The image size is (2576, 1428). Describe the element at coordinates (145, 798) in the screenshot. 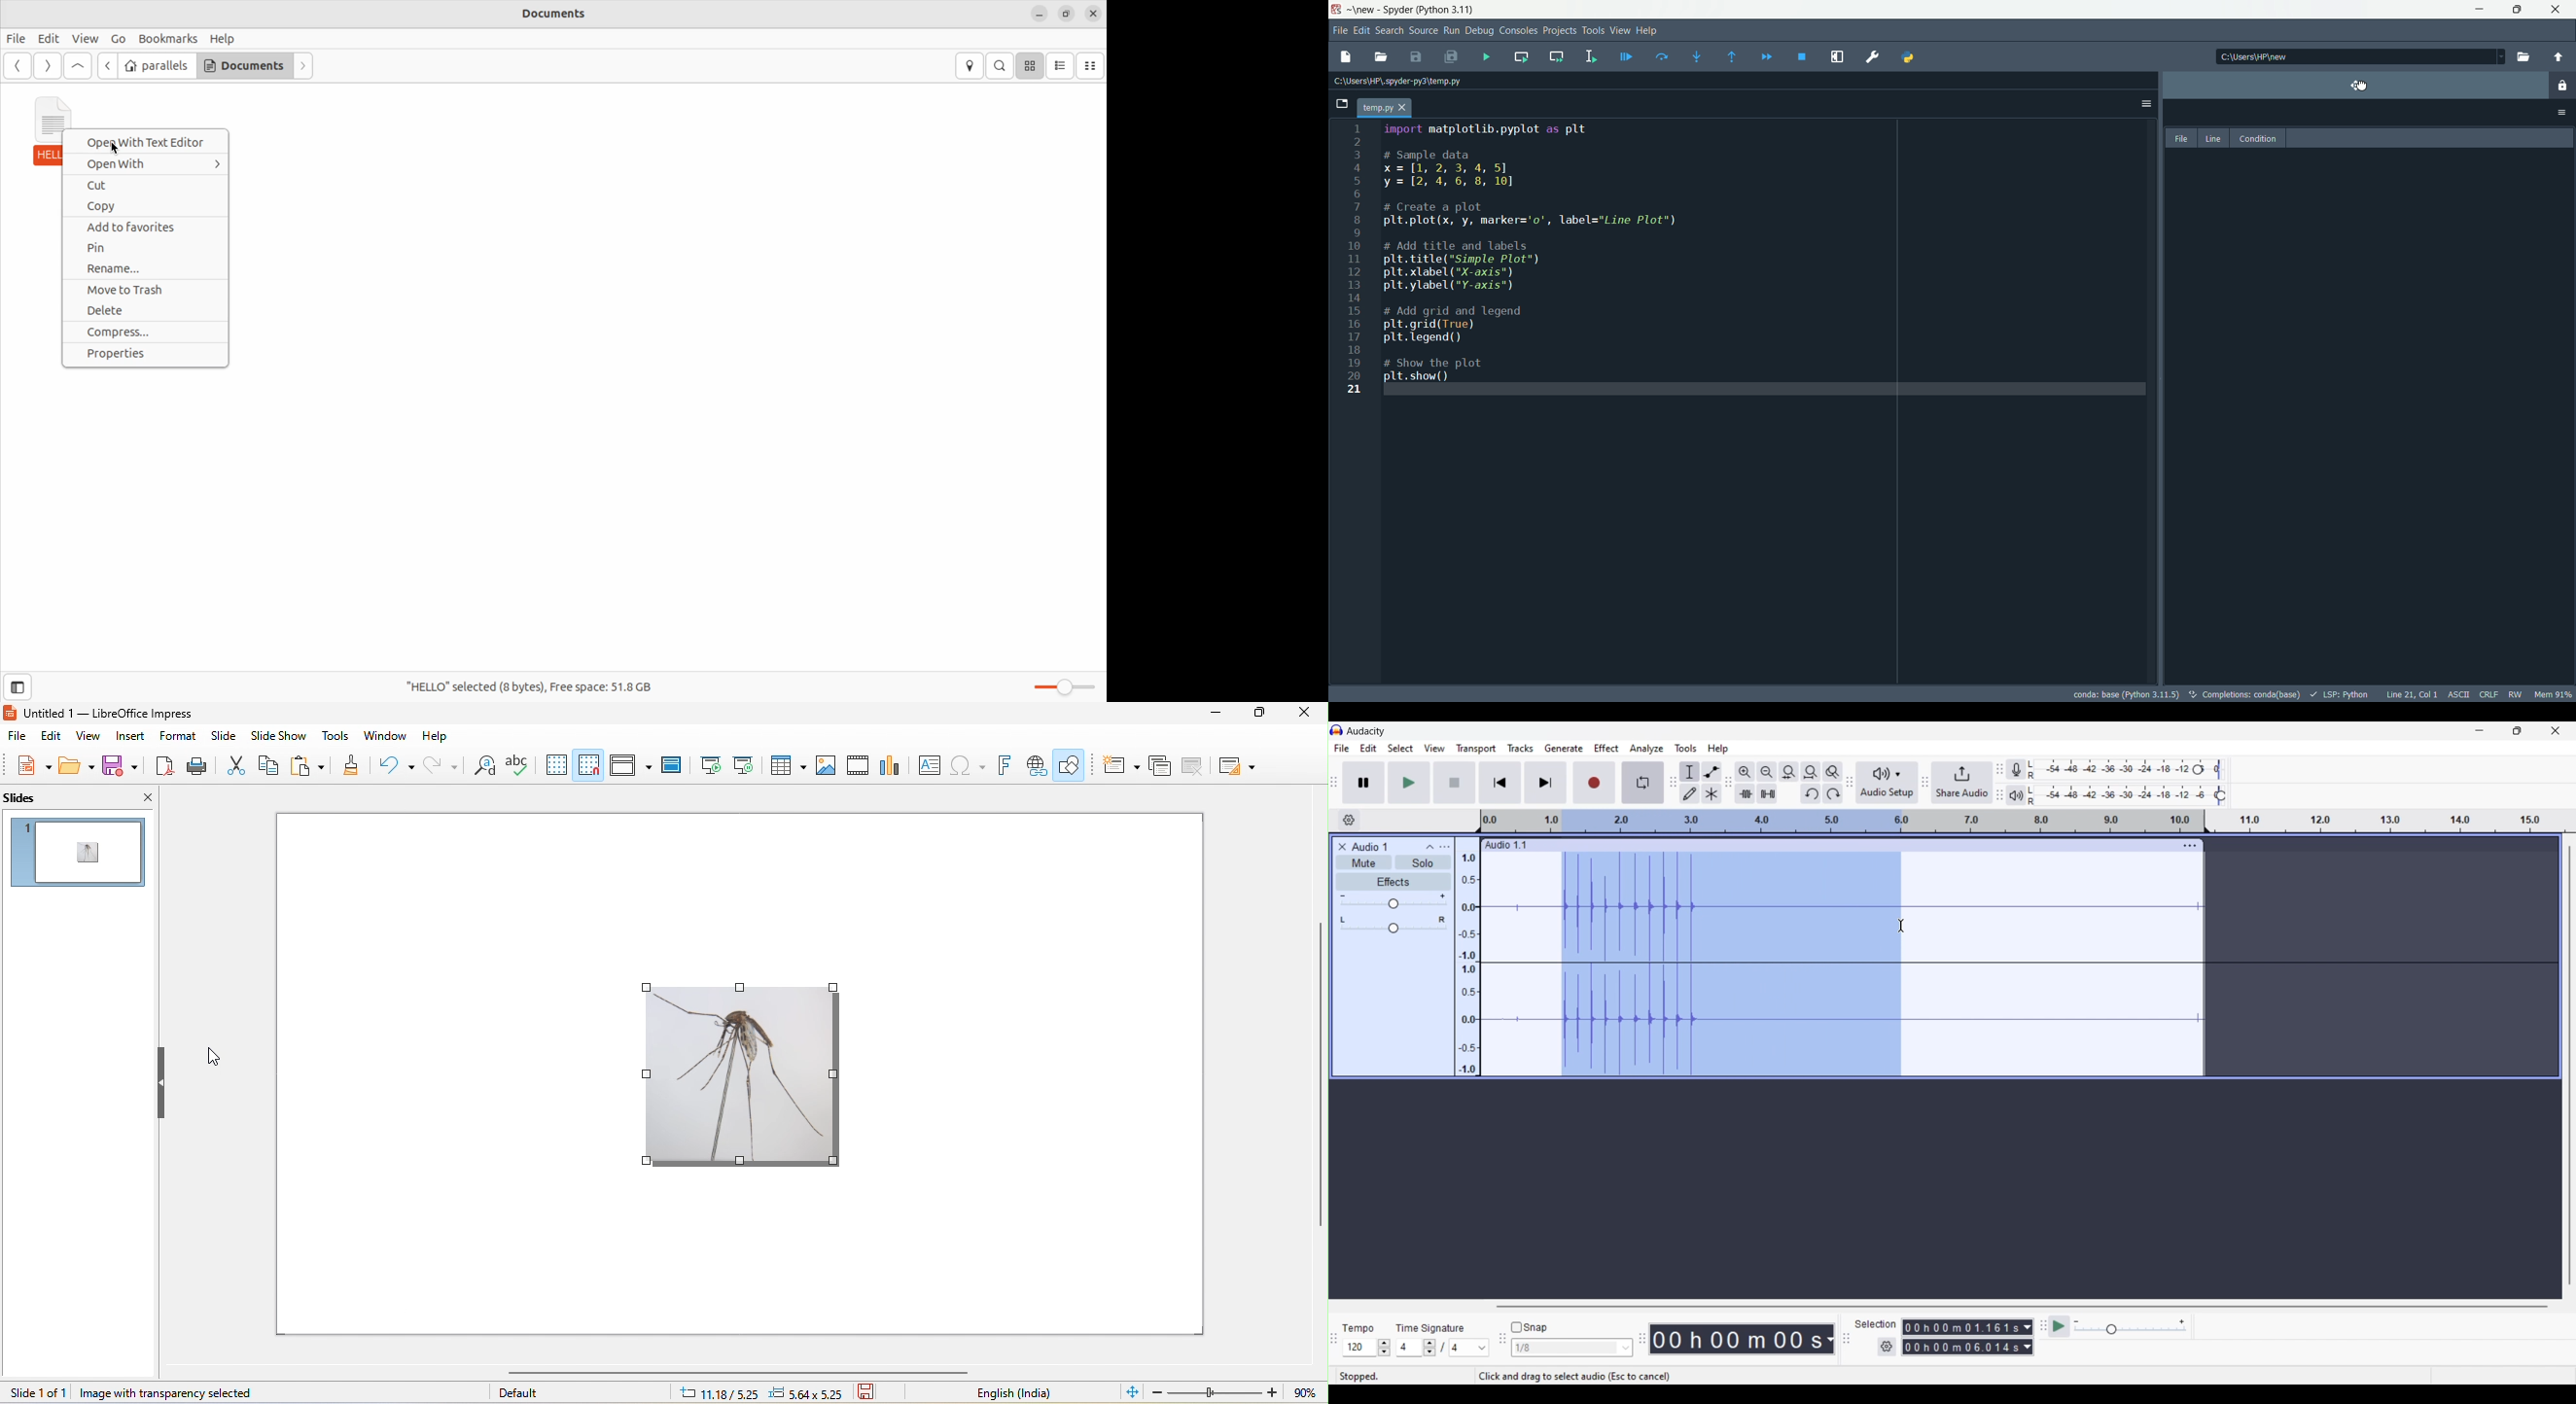

I see `close` at that location.